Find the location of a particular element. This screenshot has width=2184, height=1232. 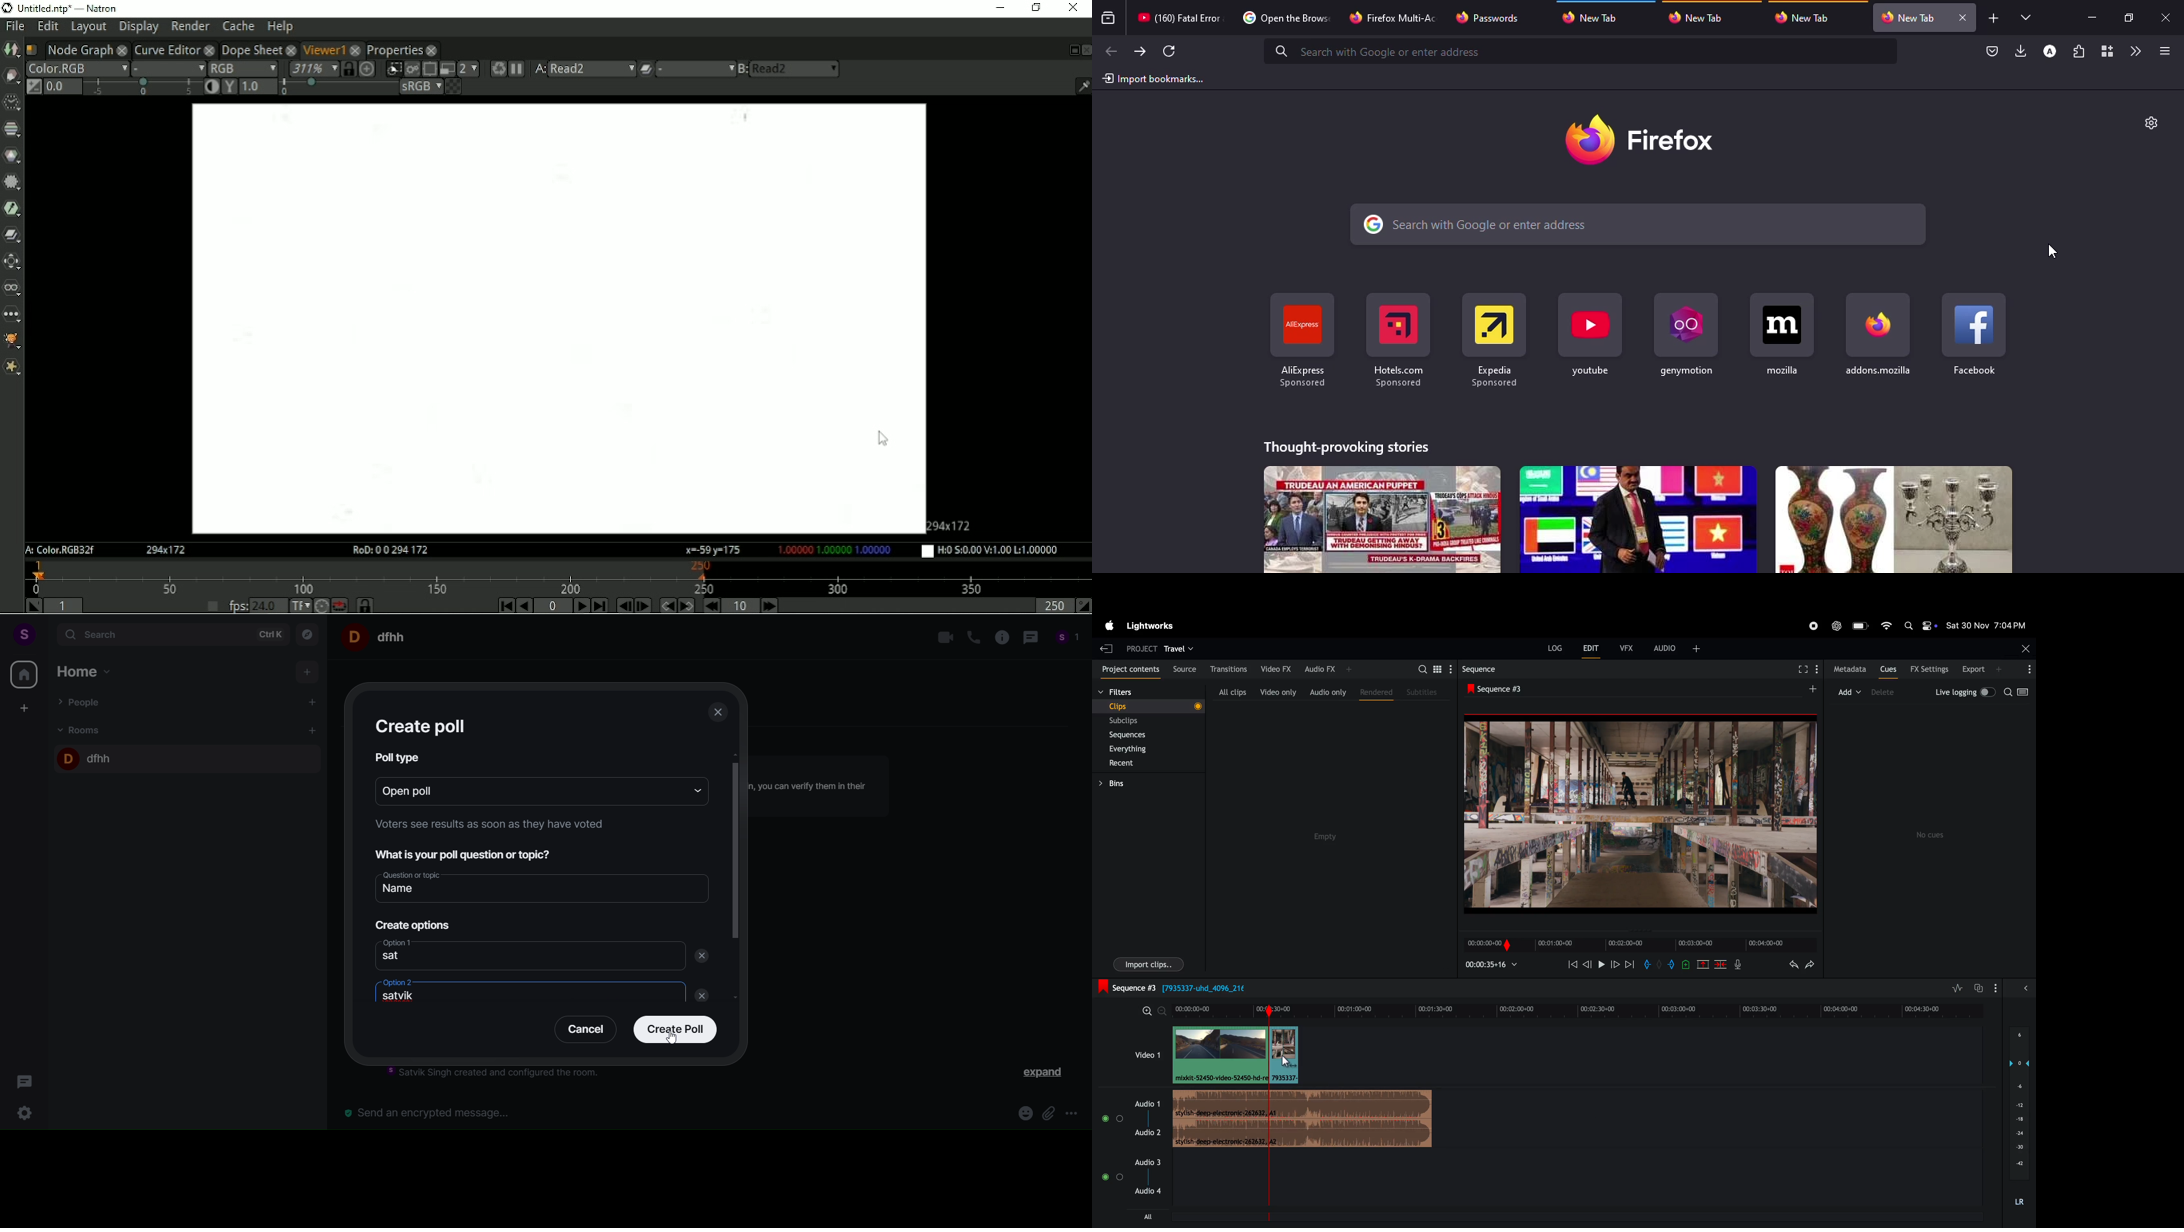

thread is located at coordinates (1028, 638).